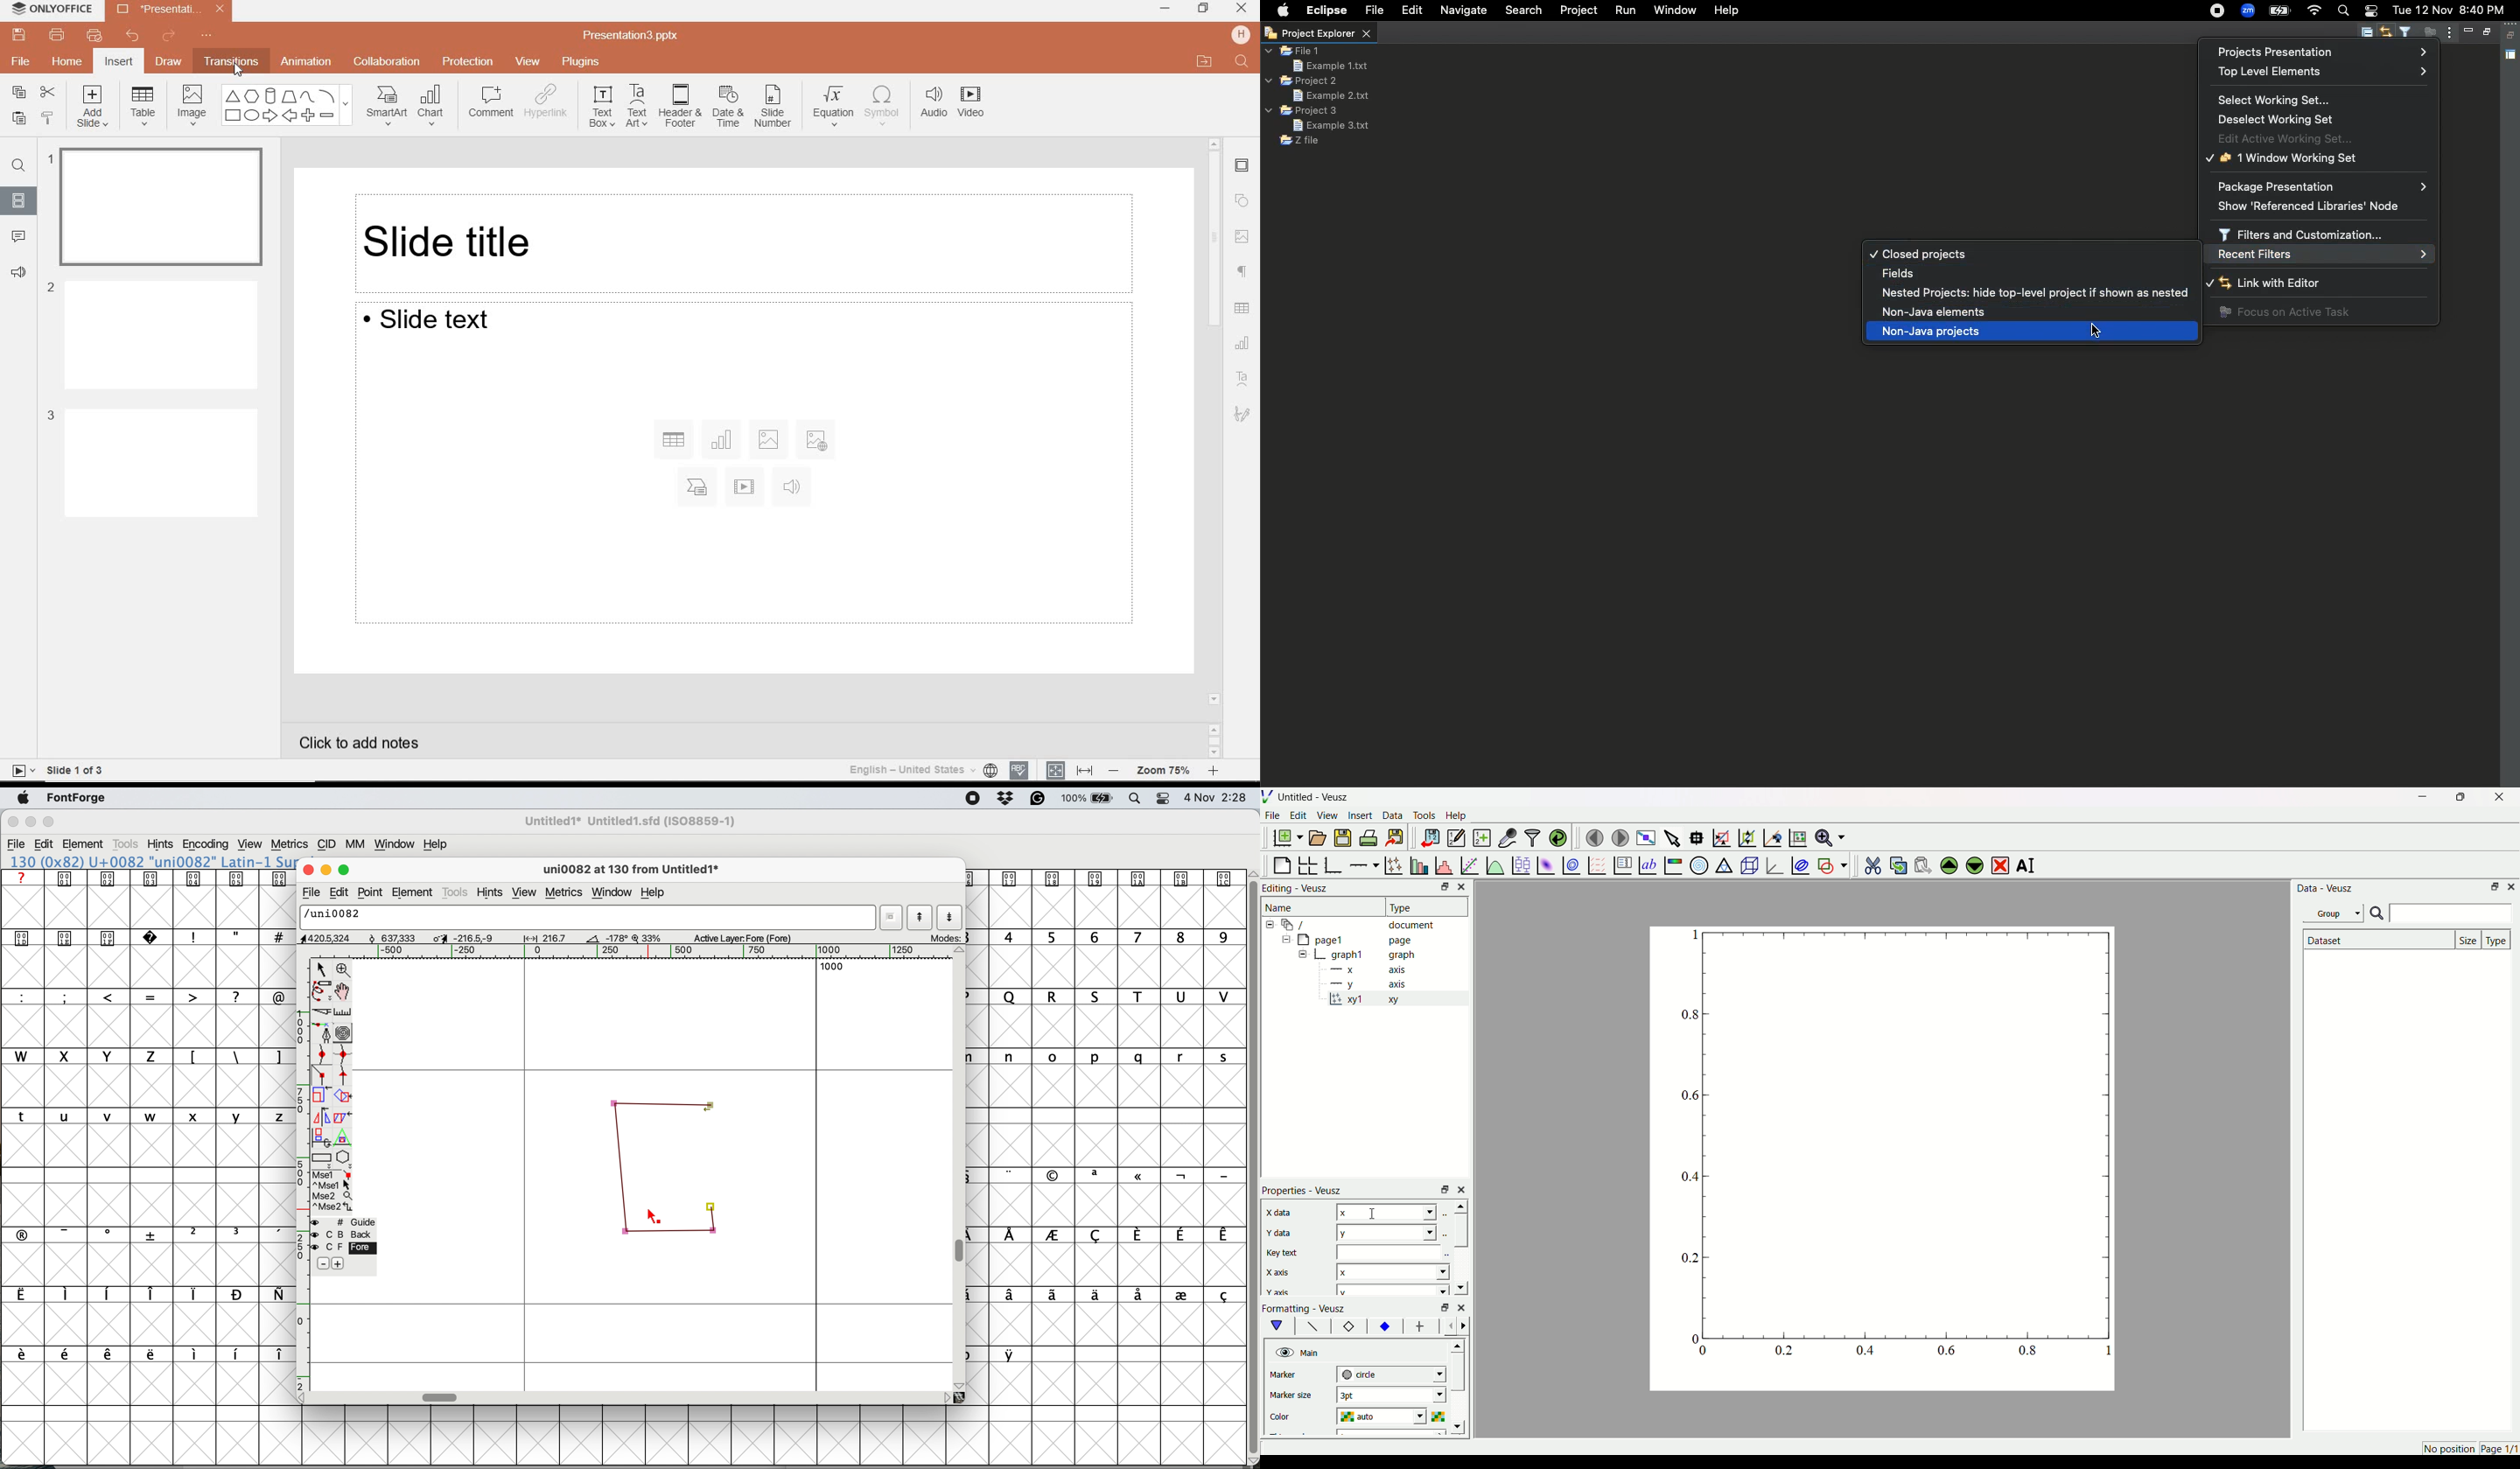  What do you see at coordinates (1469, 864) in the screenshot?
I see `fit a function` at bounding box center [1469, 864].